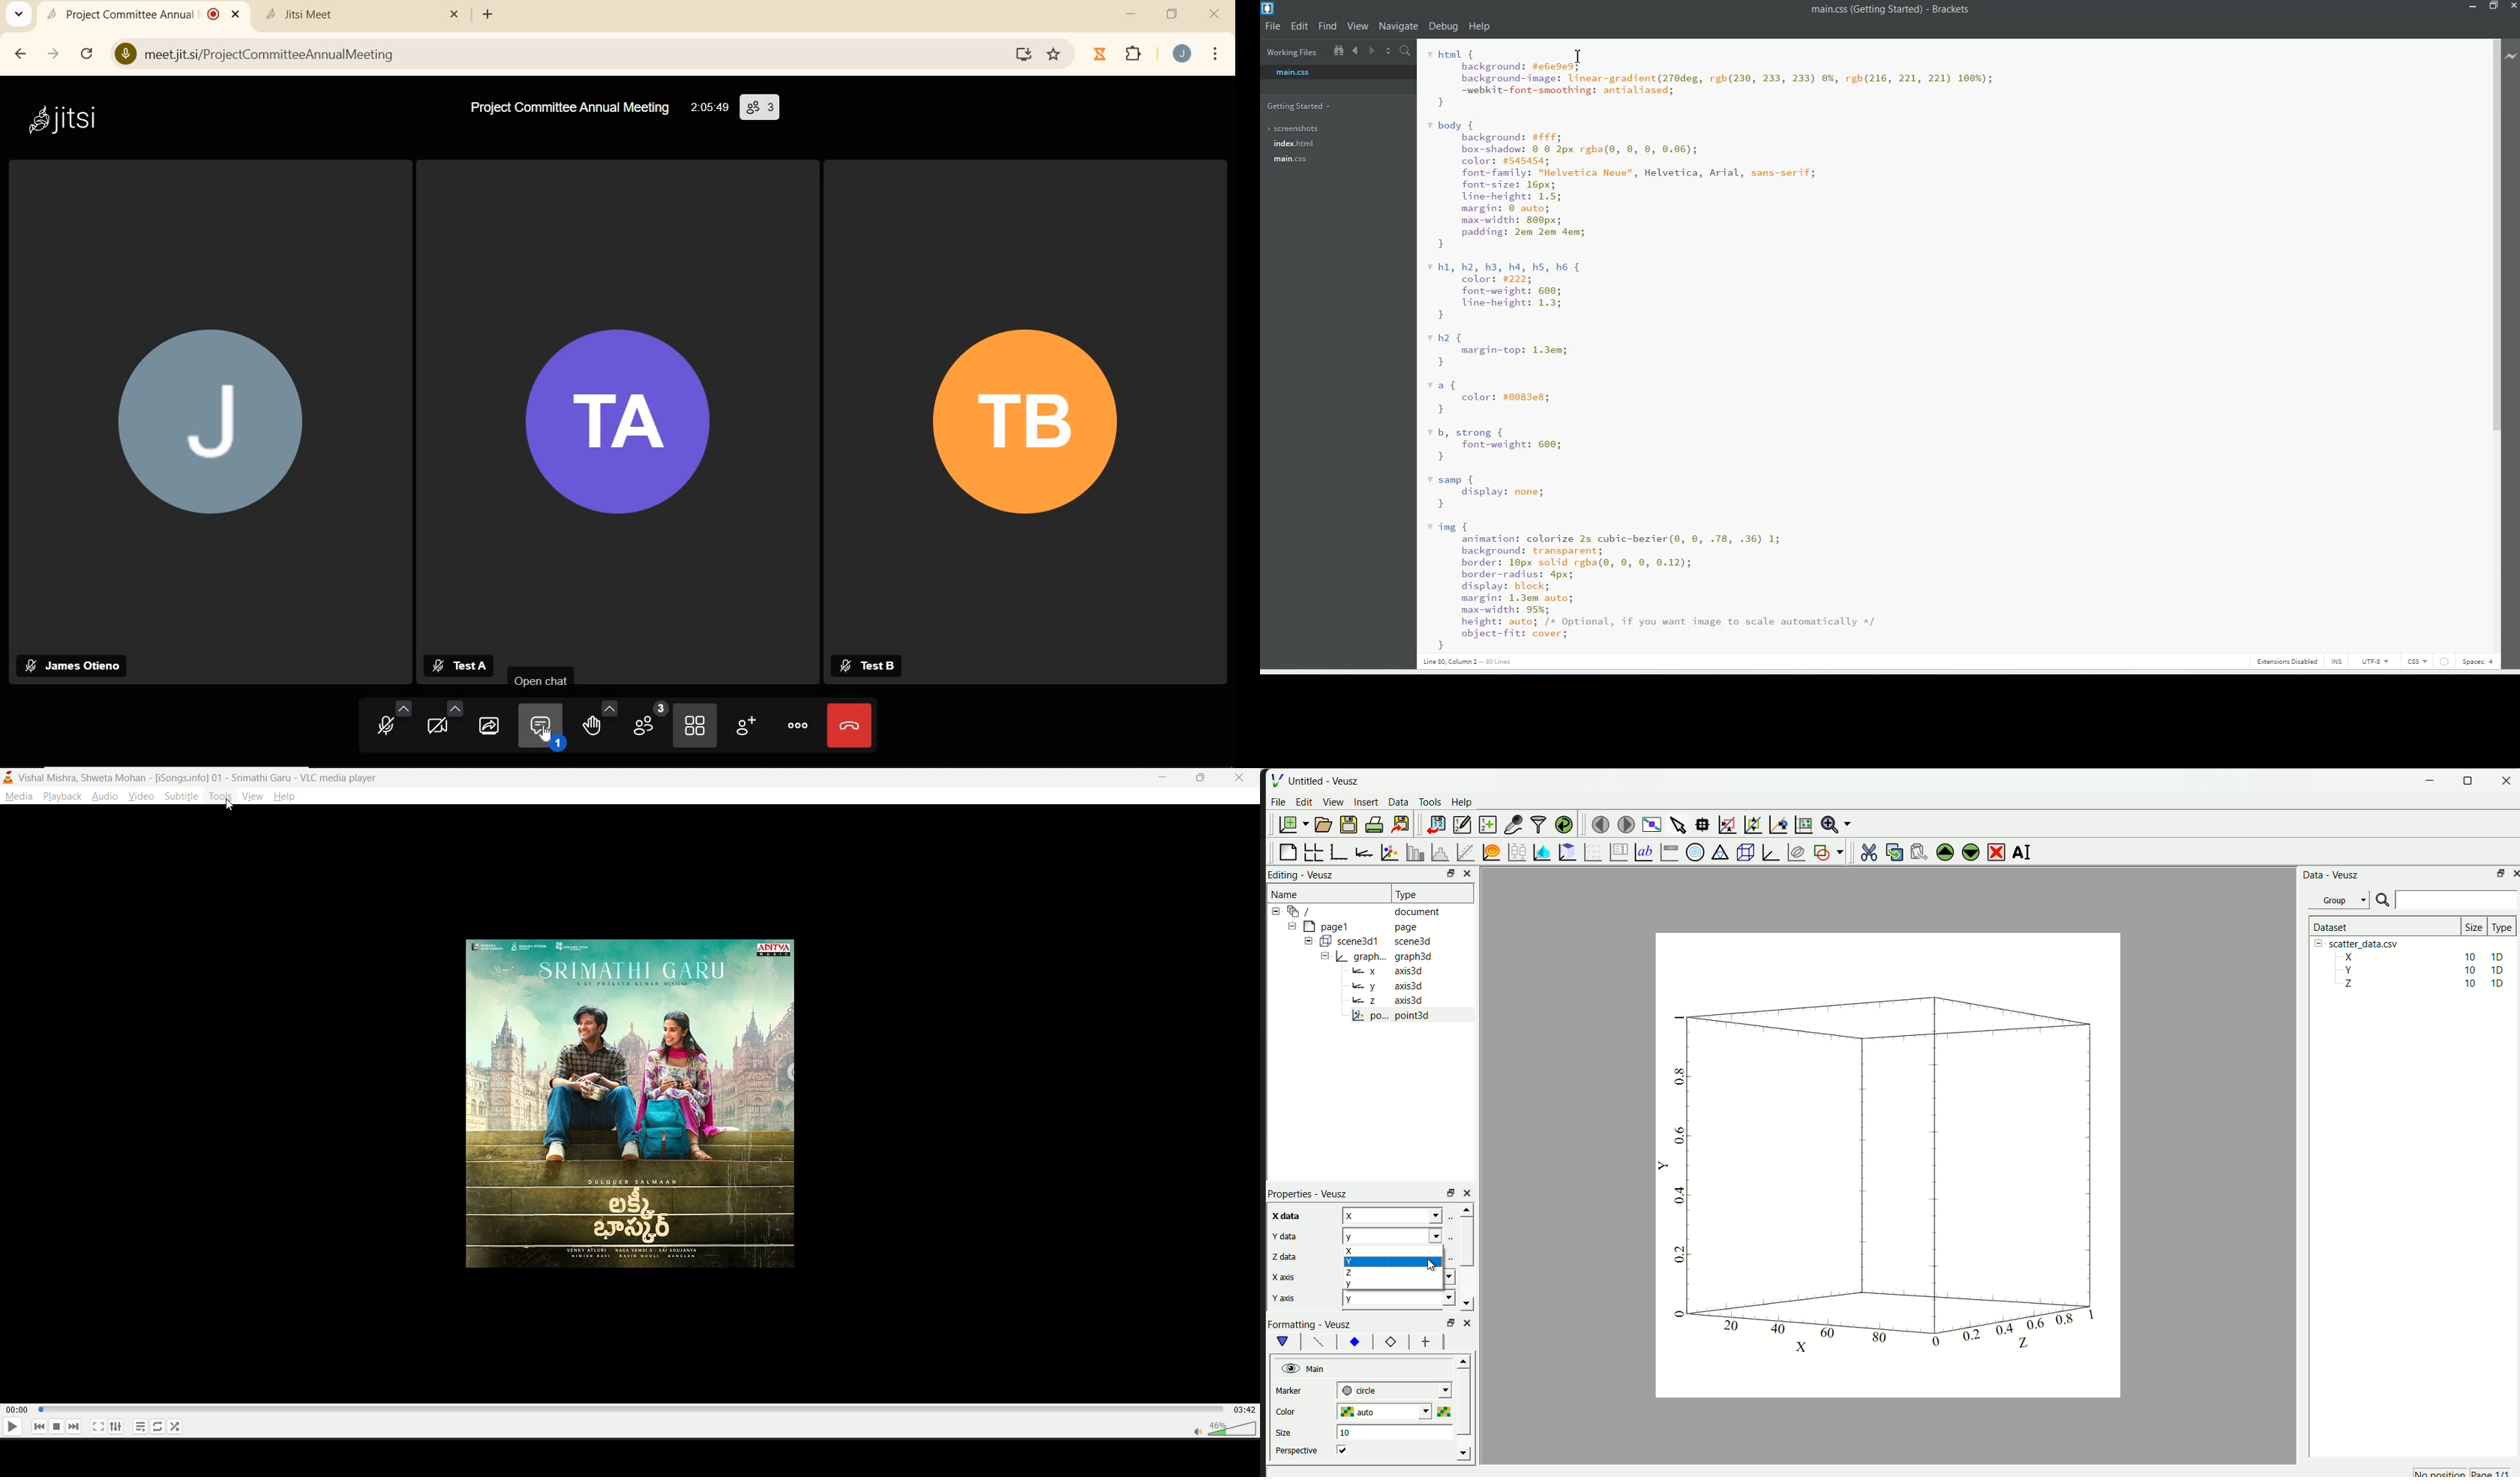 This screenshot has height=1484, width=2520. What do you see at coordinates (1273, 26) in the screenshot?
I see `File` at bounding box center [1273, 26].